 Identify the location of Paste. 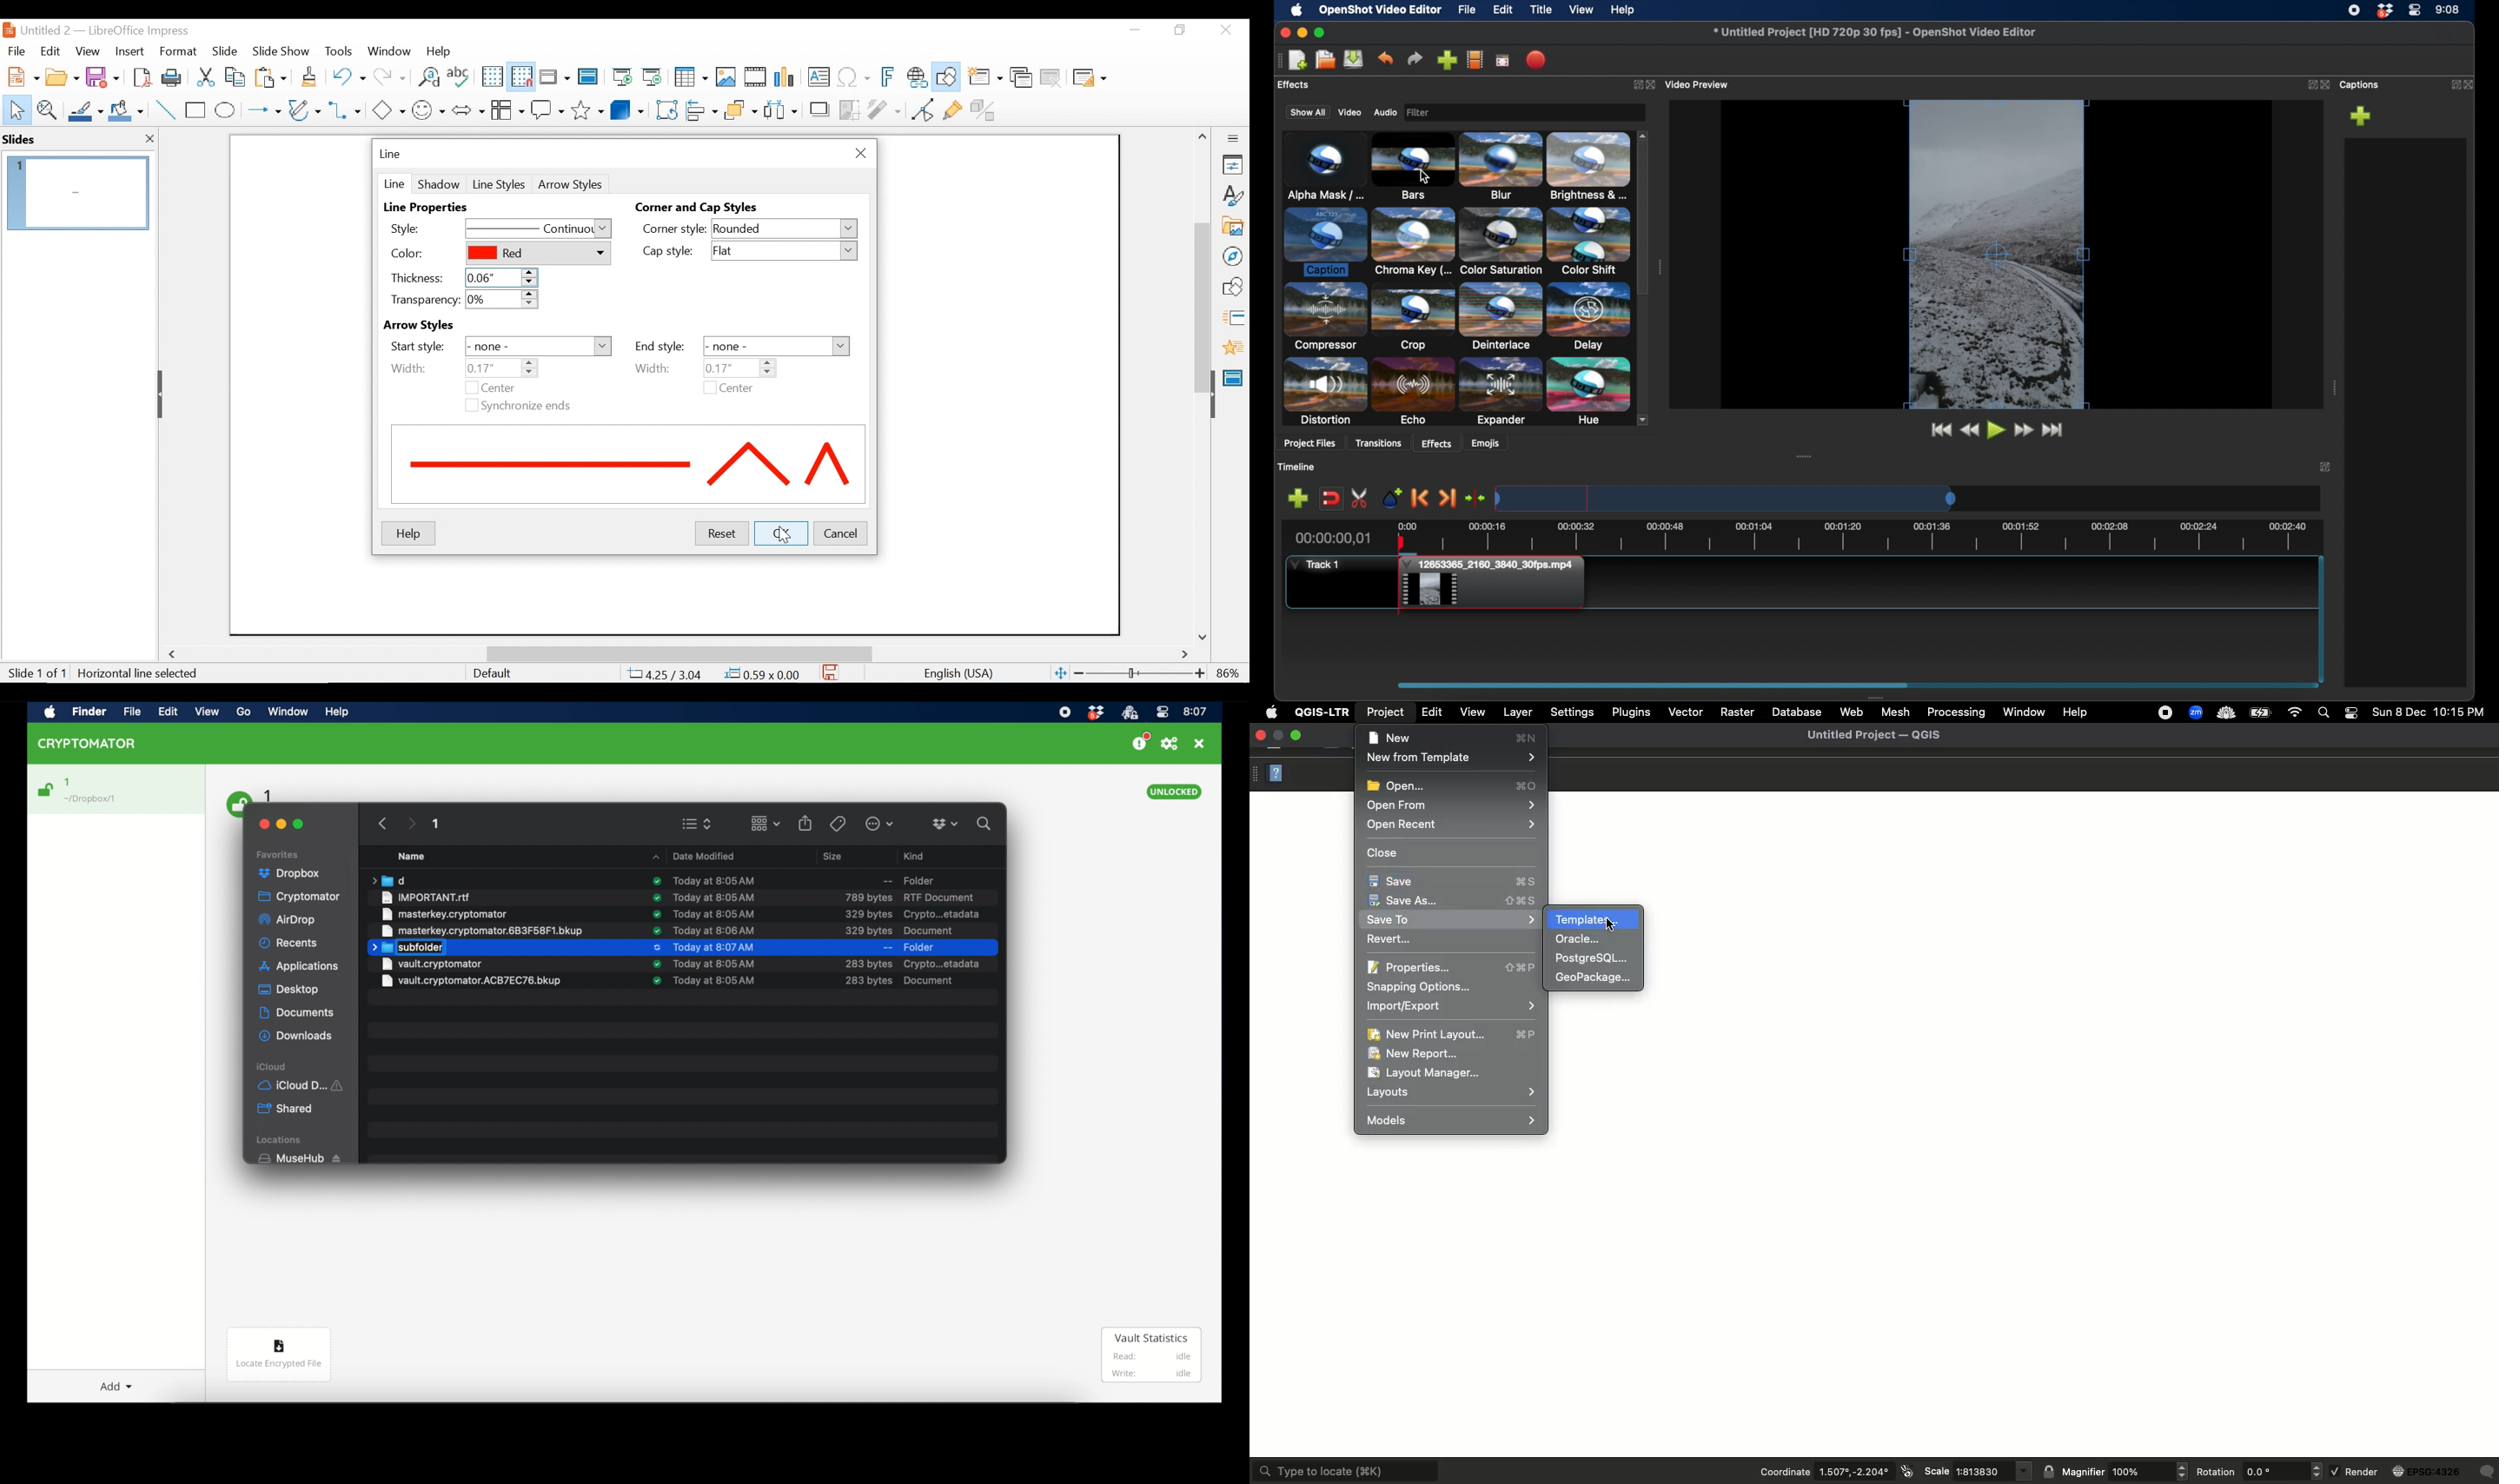
(274, 77).